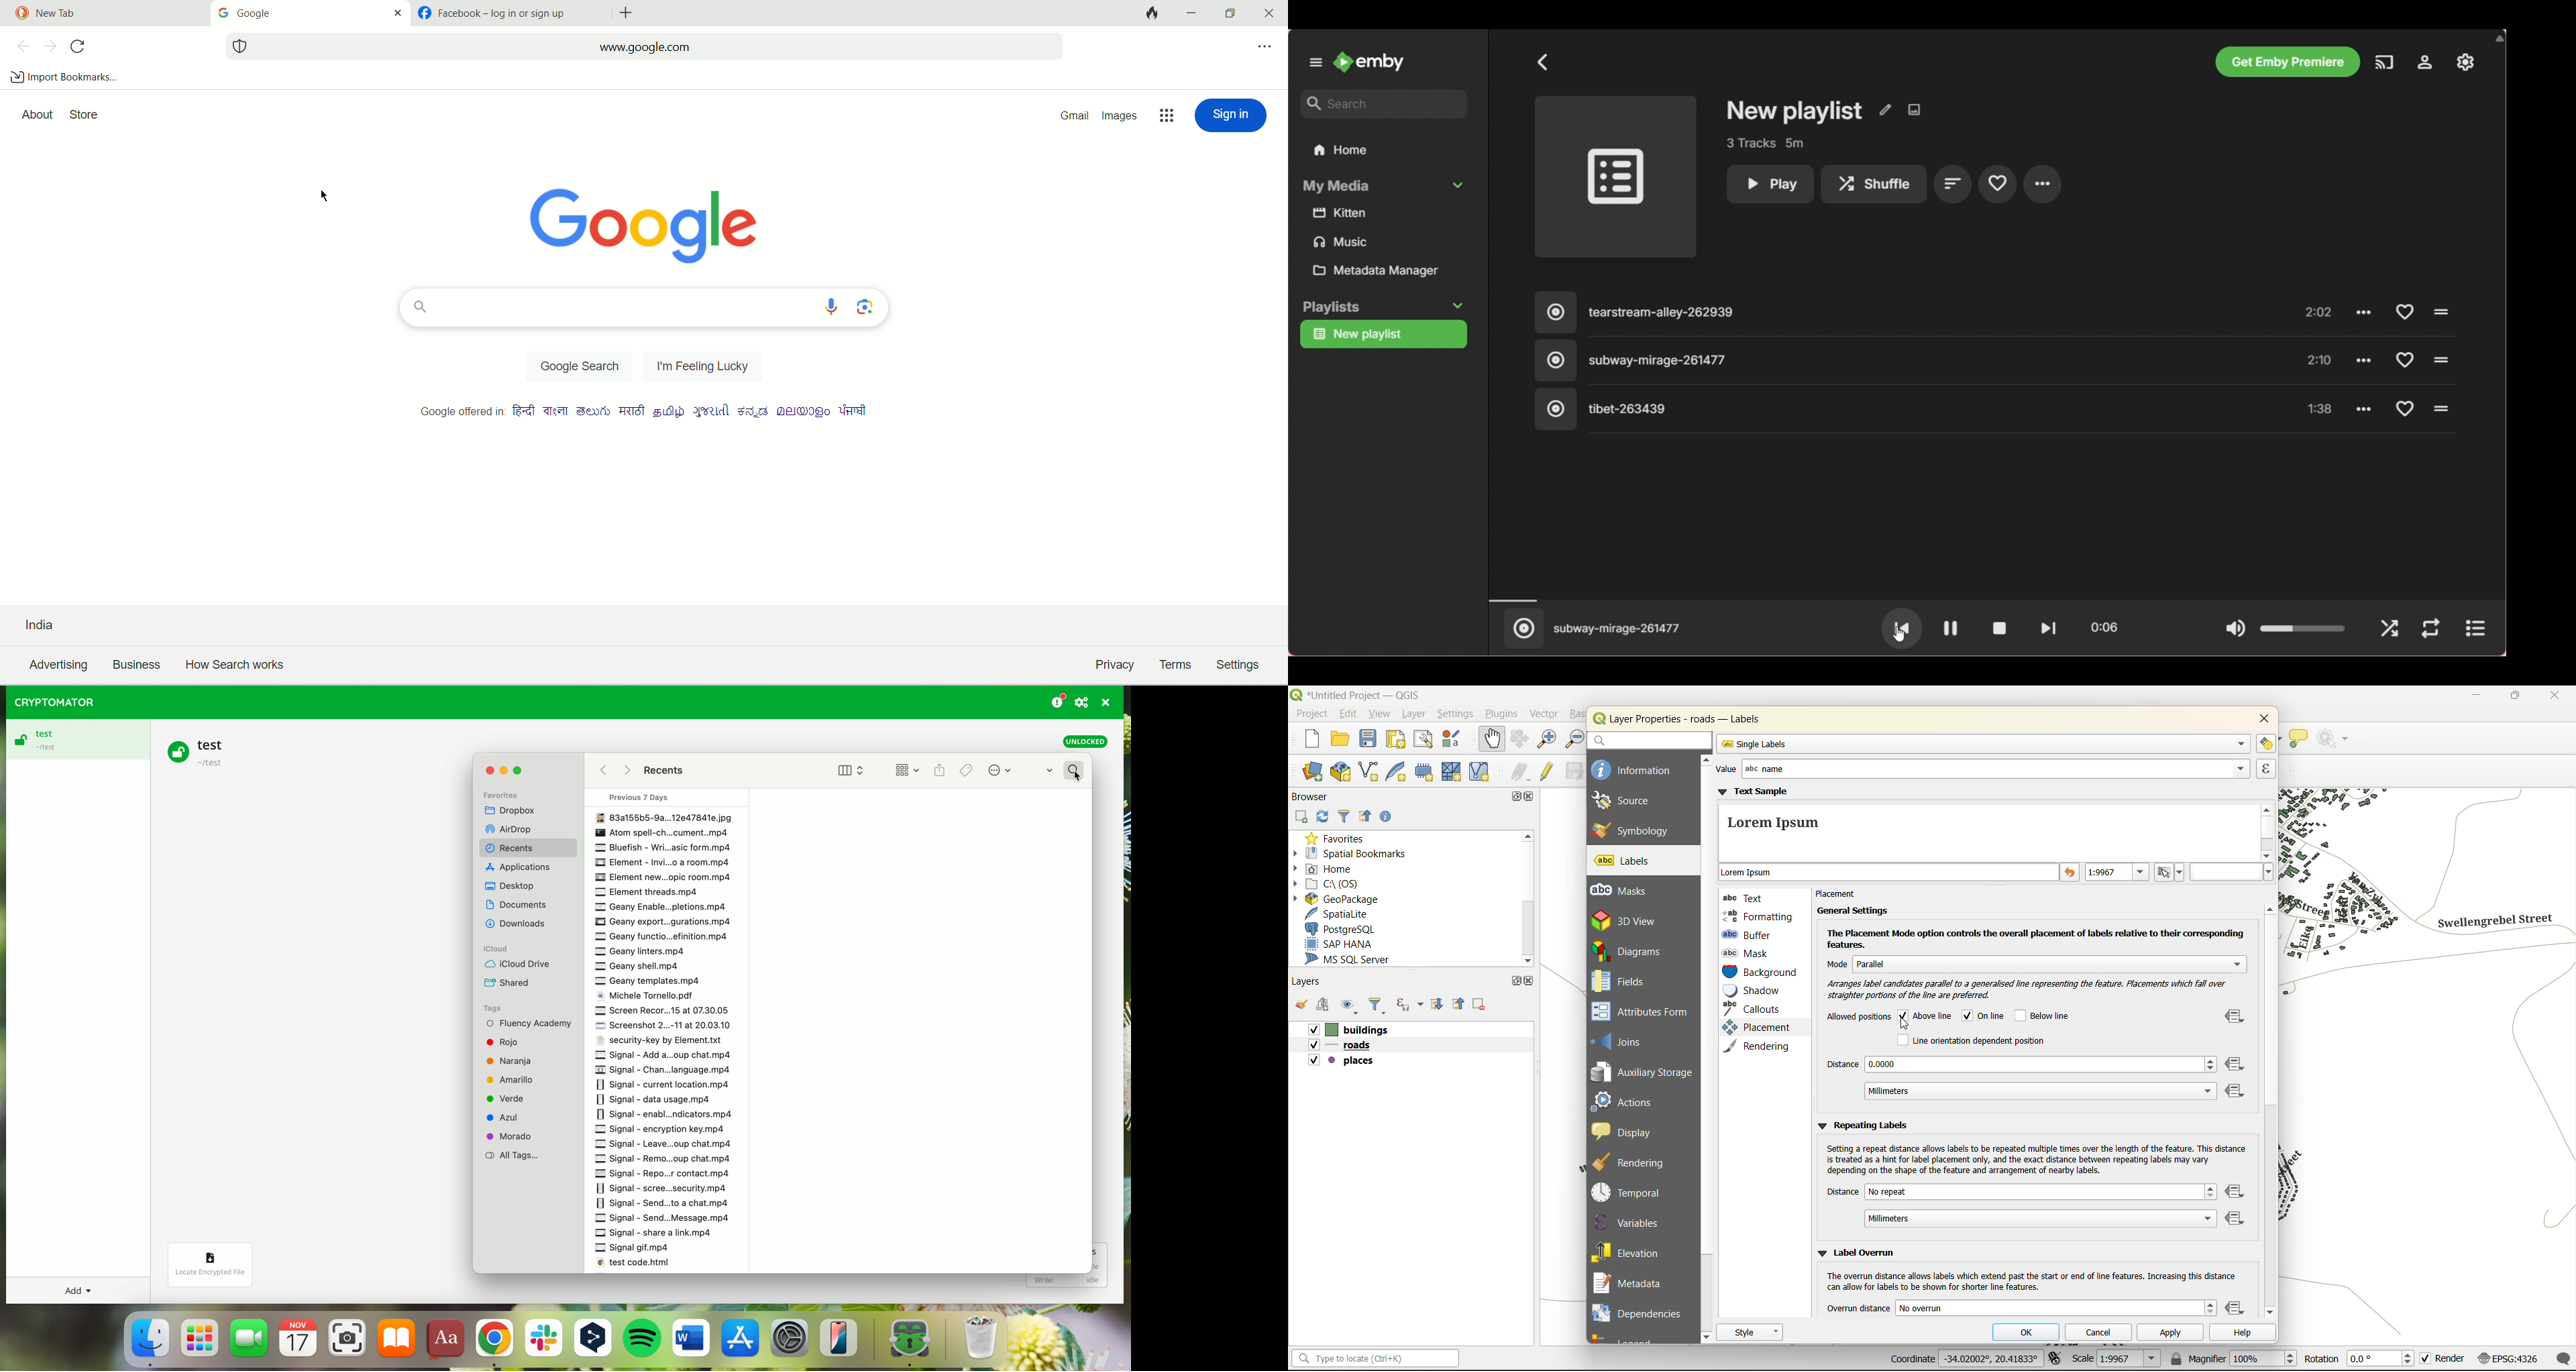 This screenshot has width=2576, height=1372. What do you see at coordinates (1770, 185) in the screenshot?
I see `Play` at bounding box center [1770, 185].